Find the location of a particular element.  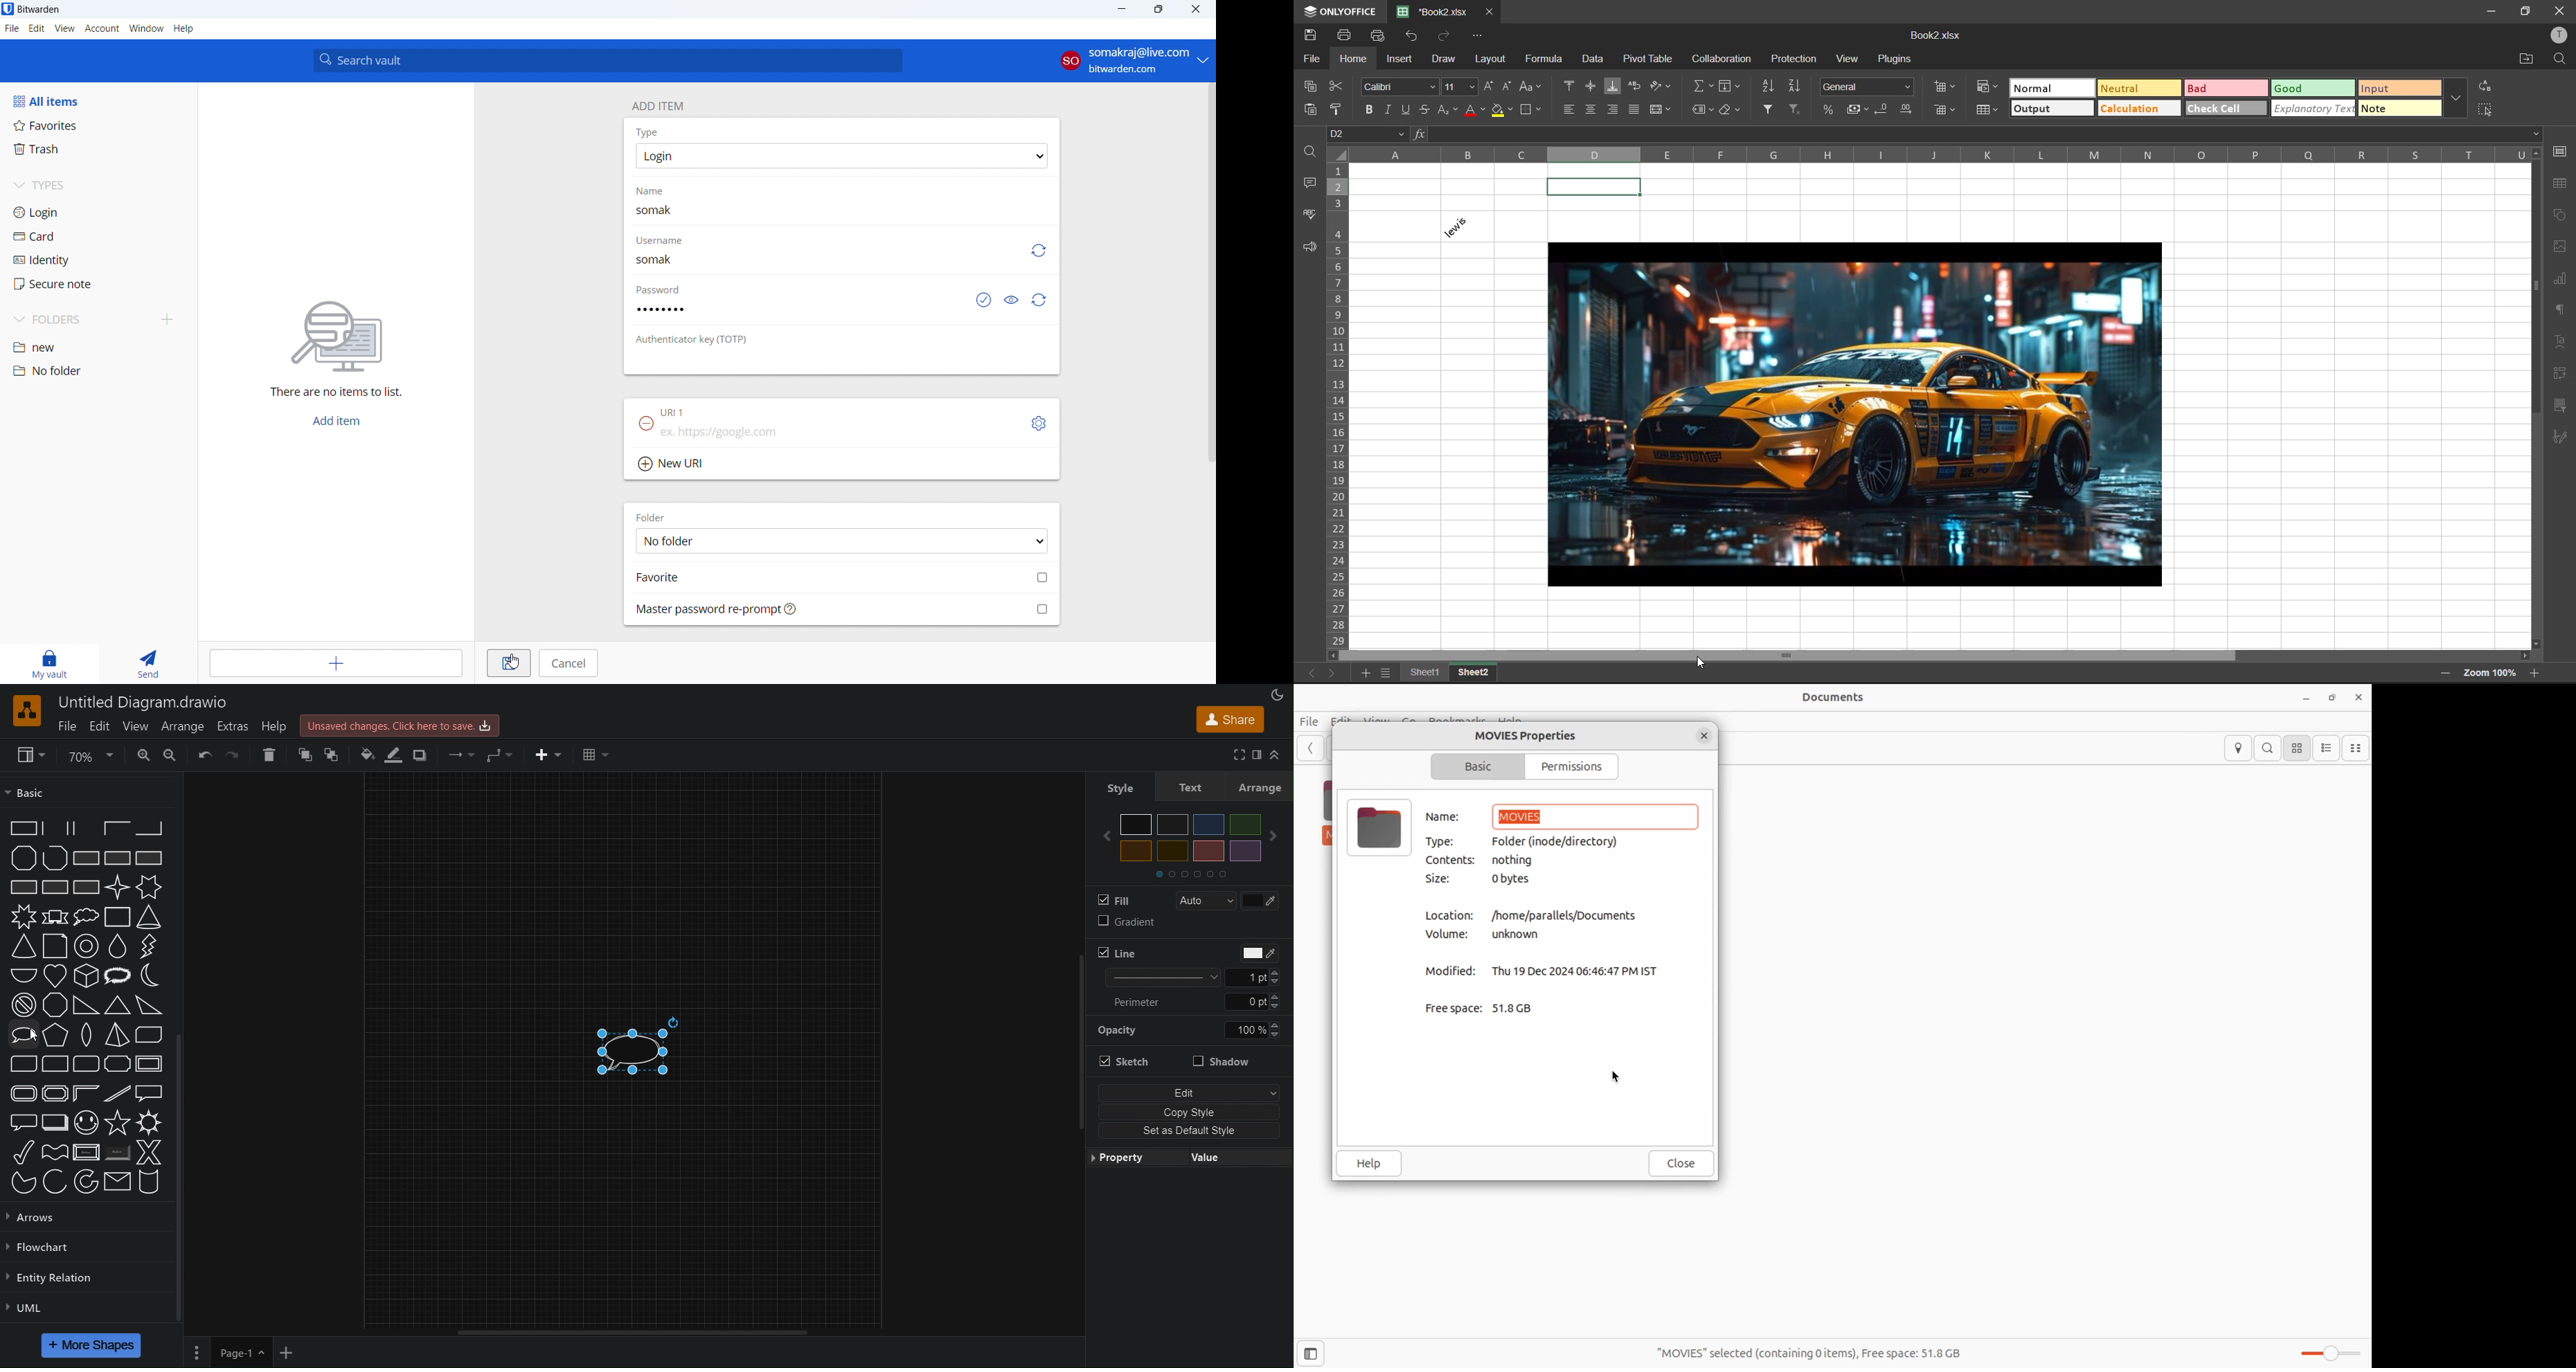

Perimeter Size is located at coordinates (1189, 1002).